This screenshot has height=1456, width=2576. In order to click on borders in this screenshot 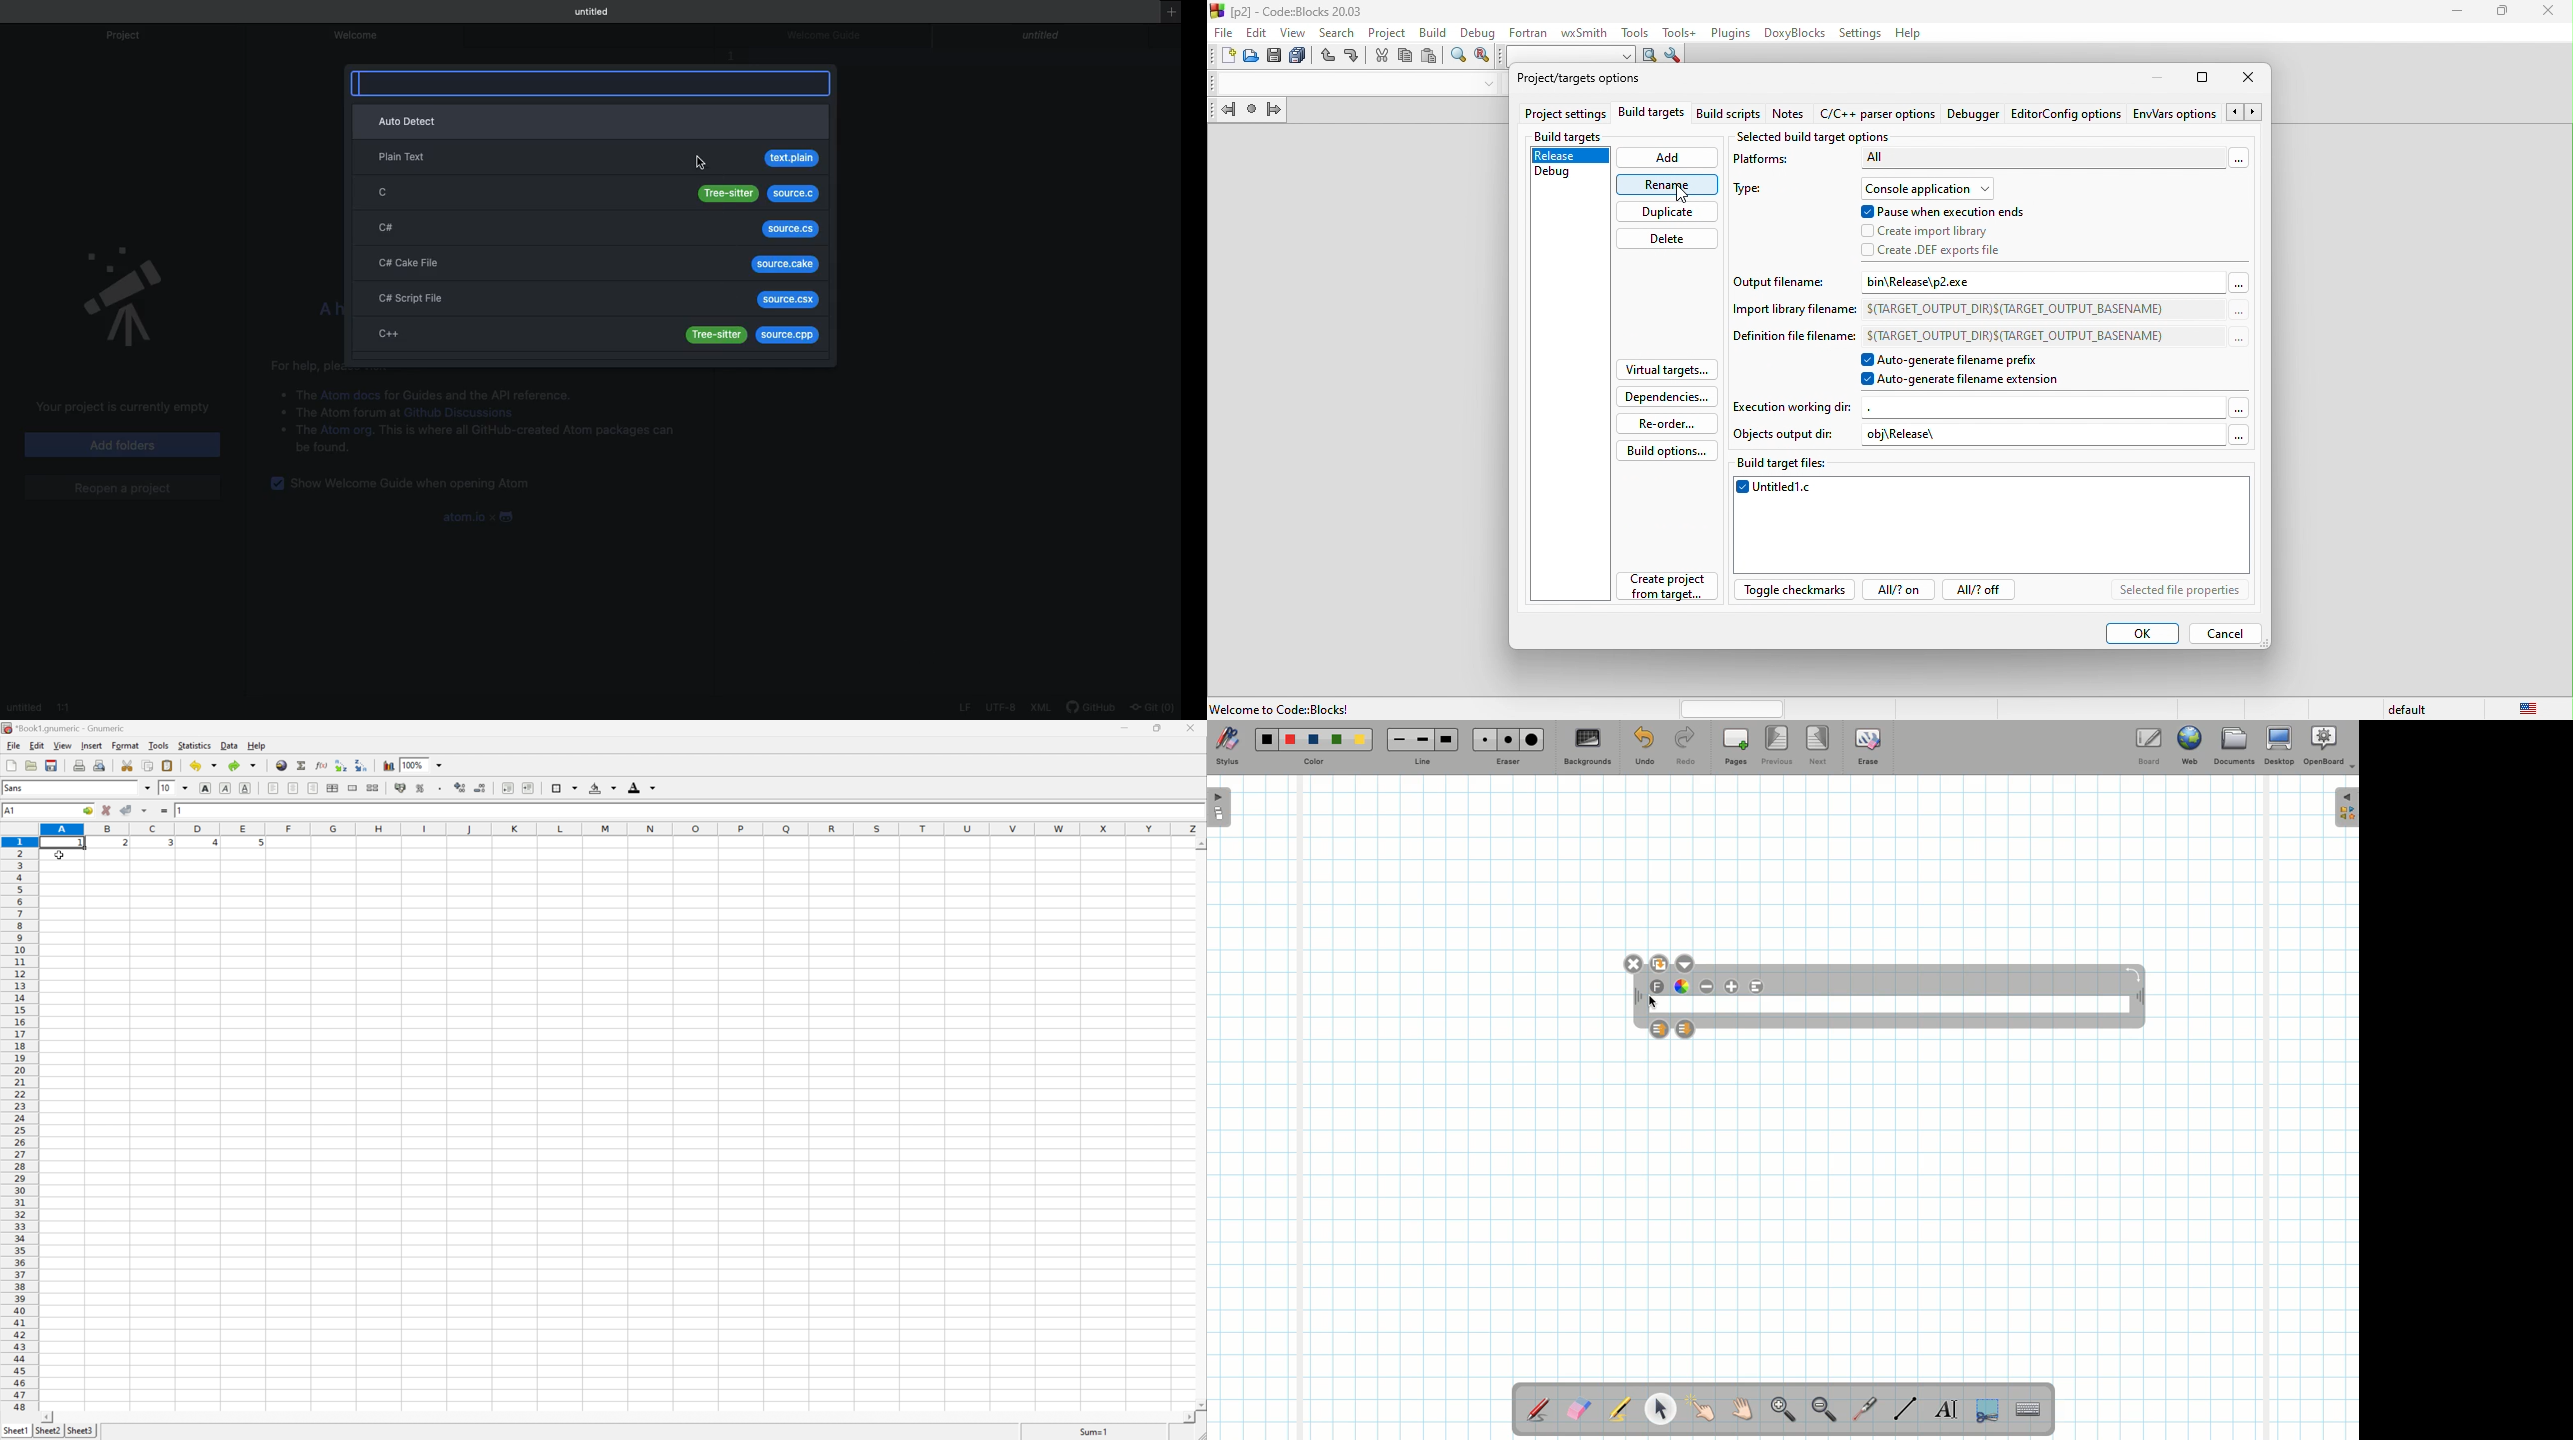, I will do `click(566, 787)`.